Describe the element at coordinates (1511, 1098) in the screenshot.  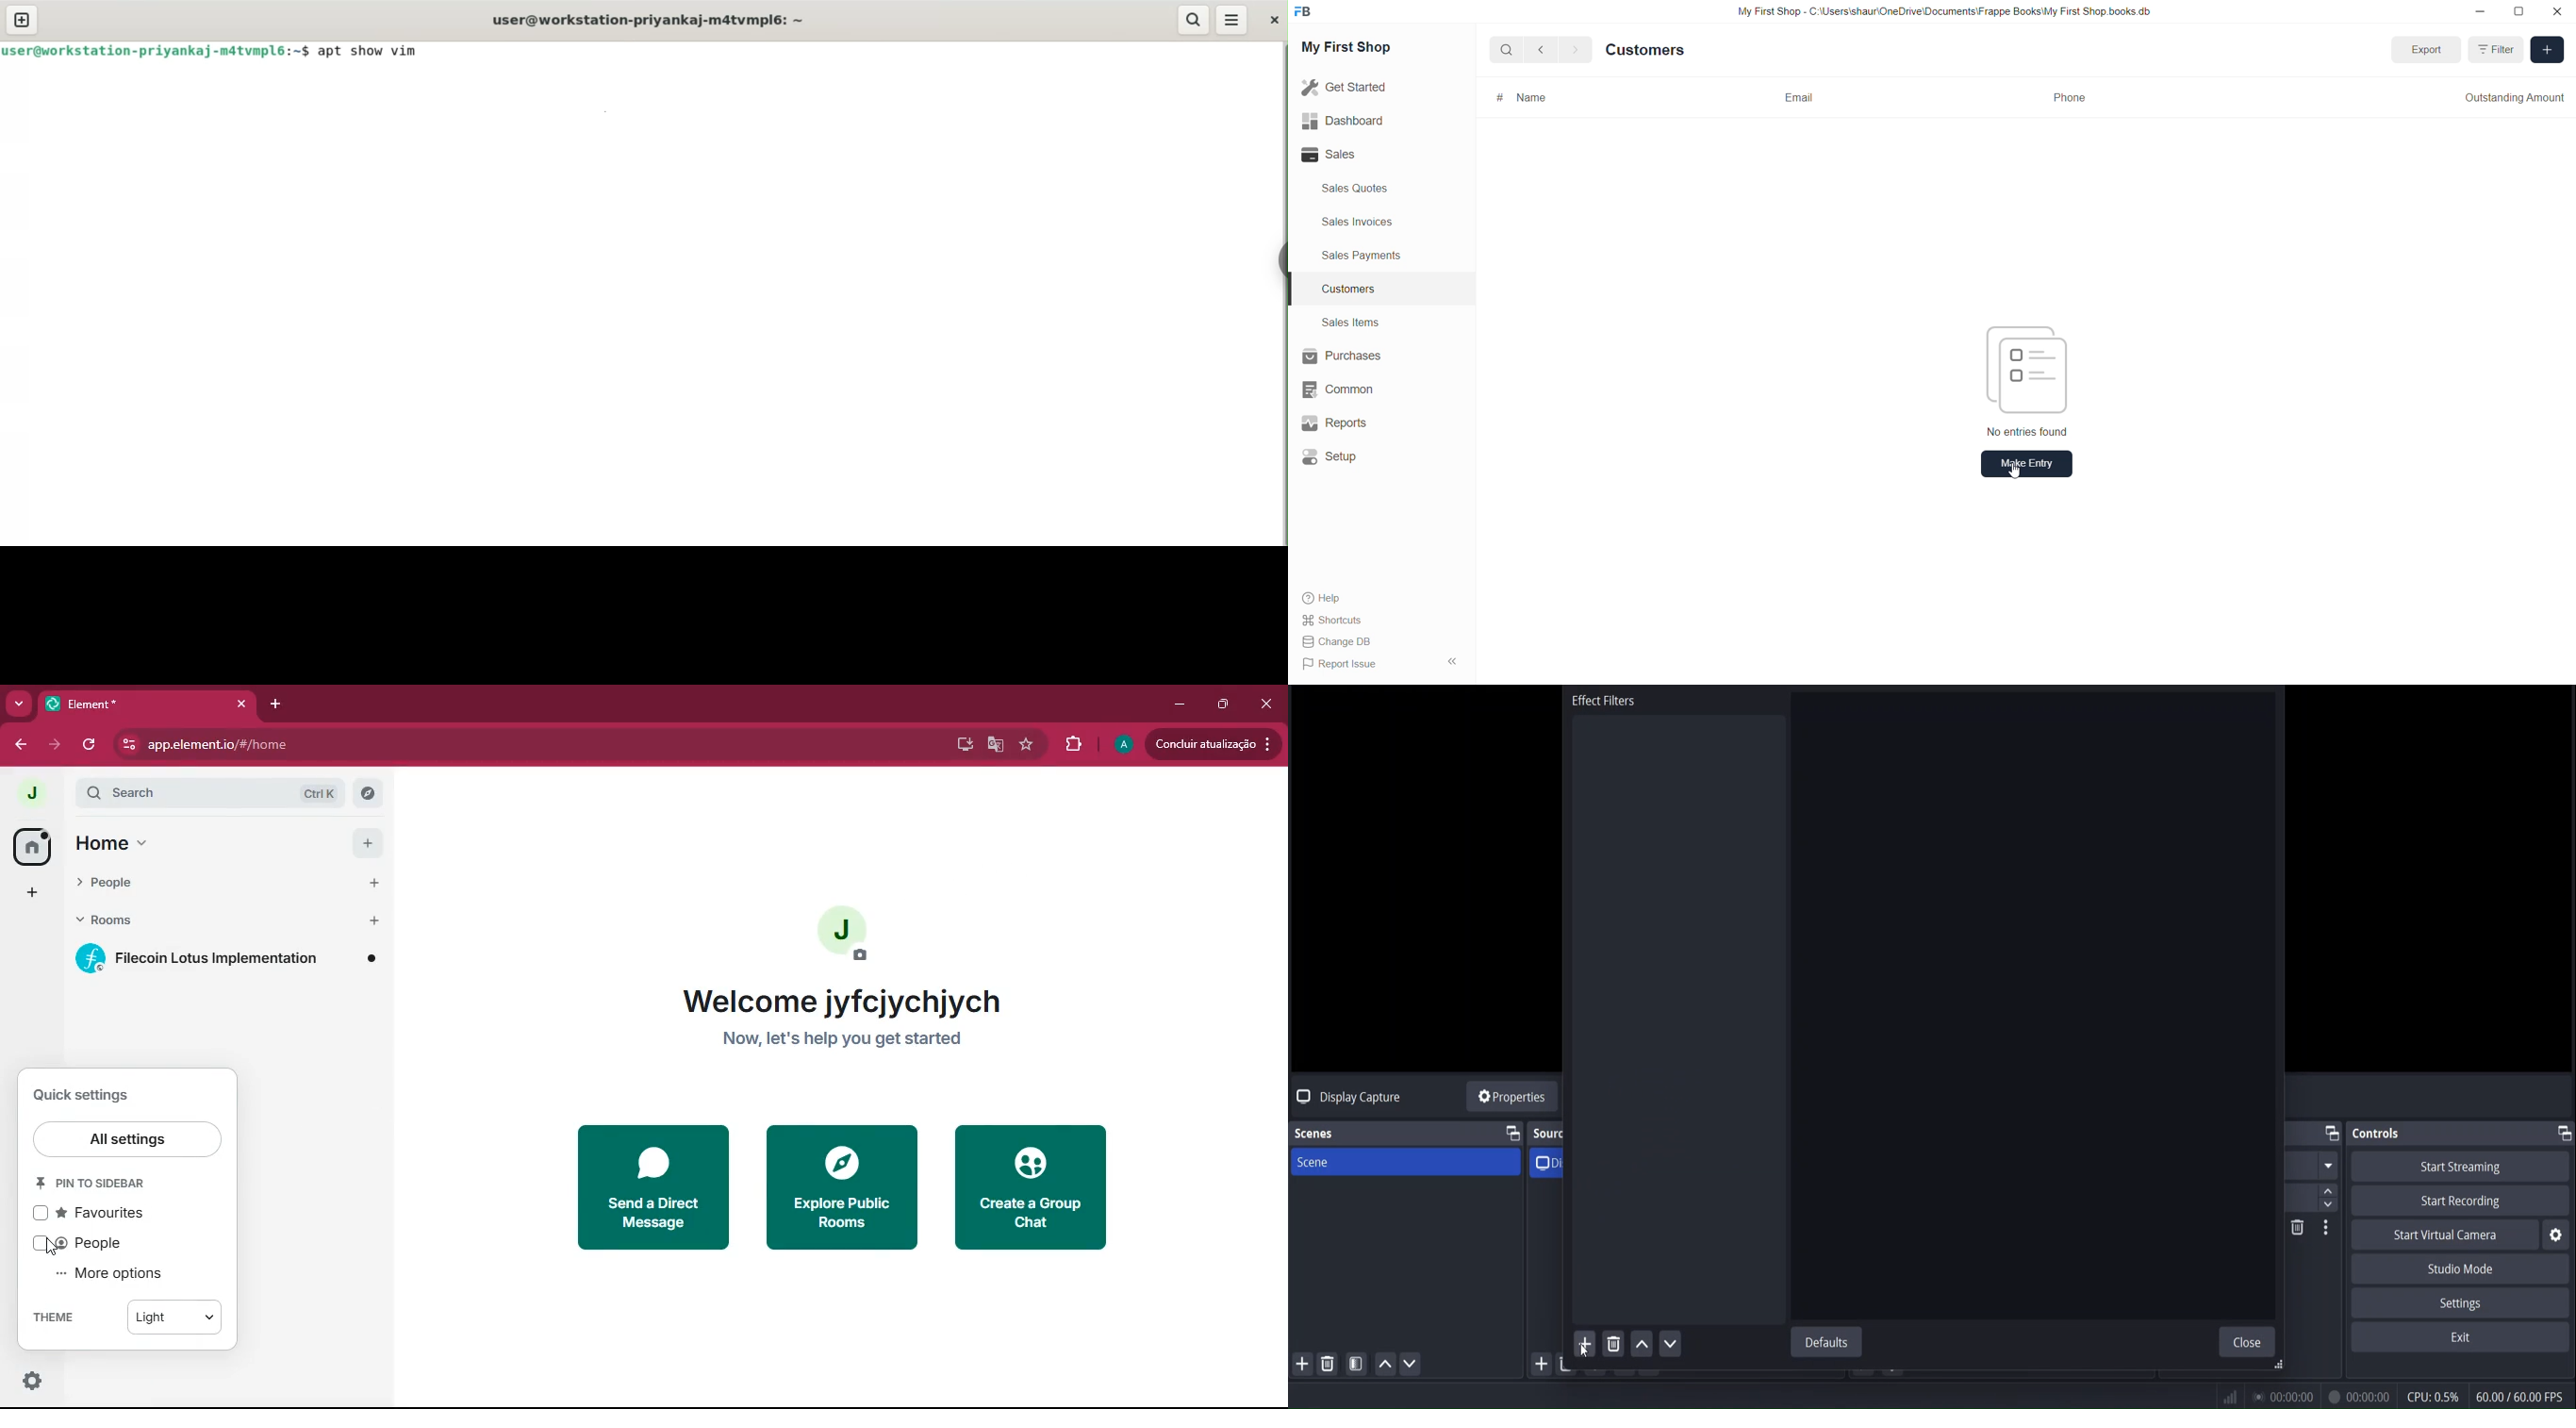
I see `source properties` at that location.